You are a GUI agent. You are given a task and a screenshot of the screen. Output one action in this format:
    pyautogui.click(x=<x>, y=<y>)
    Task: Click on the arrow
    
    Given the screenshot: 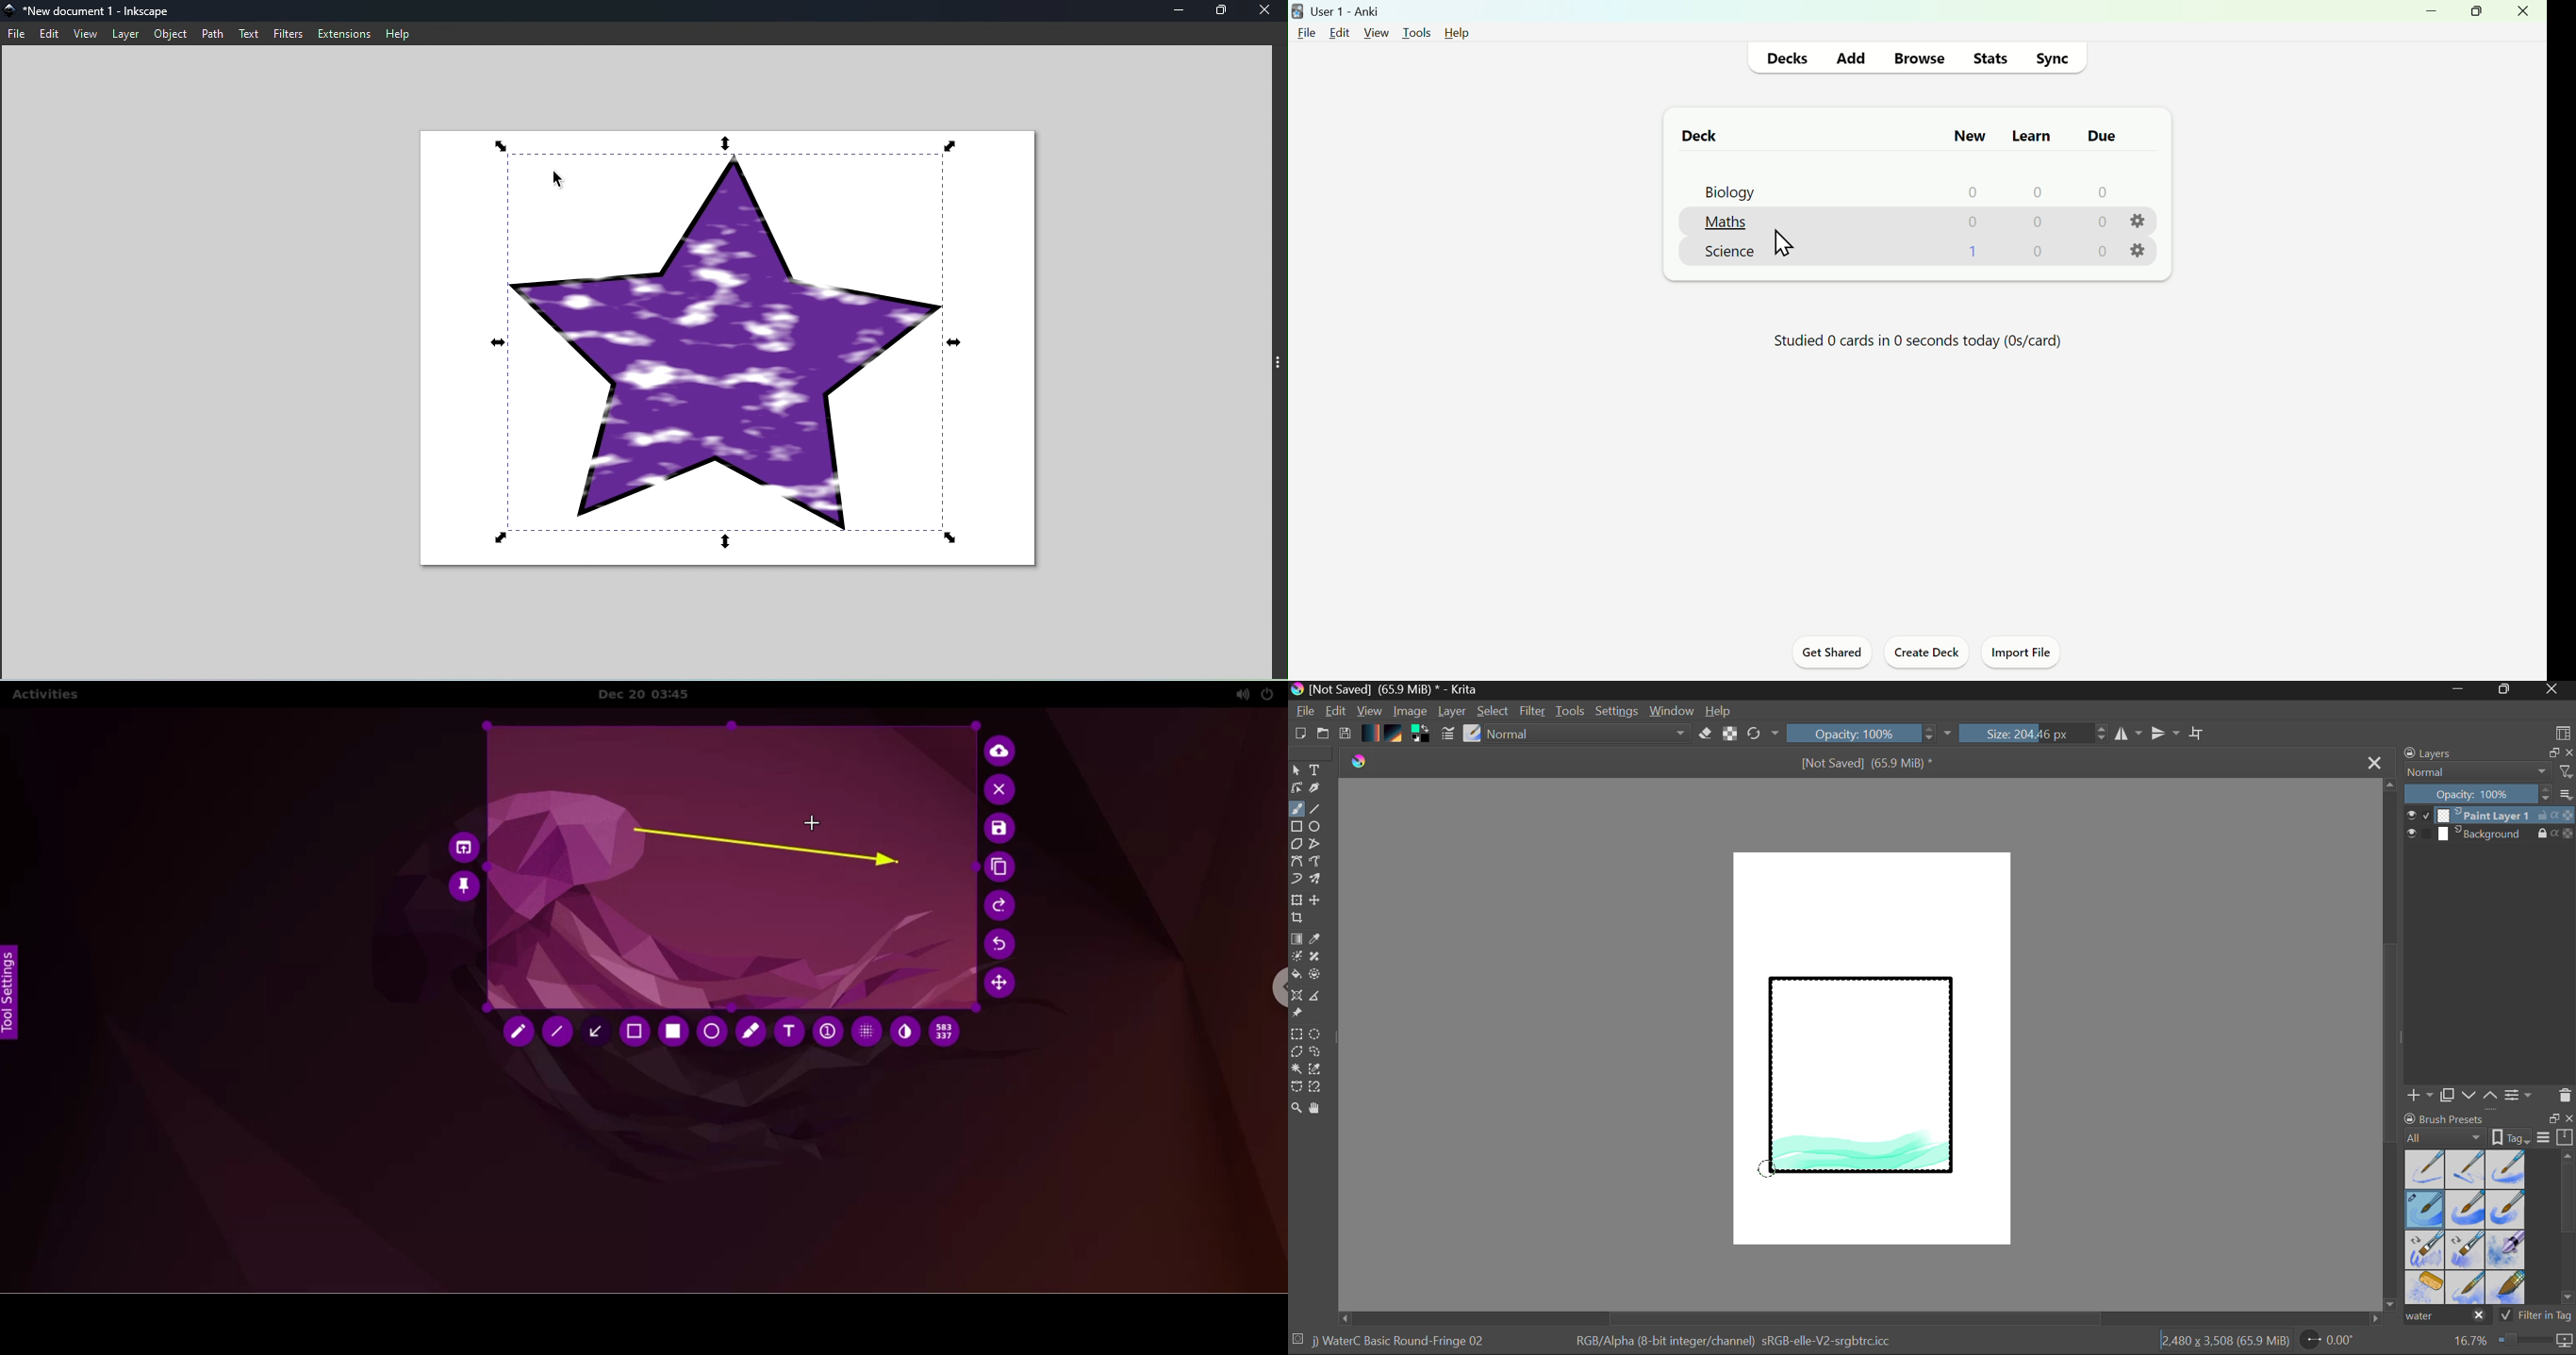 What is the action you would take?
    pyautogui.click(x=764, y=850)
    